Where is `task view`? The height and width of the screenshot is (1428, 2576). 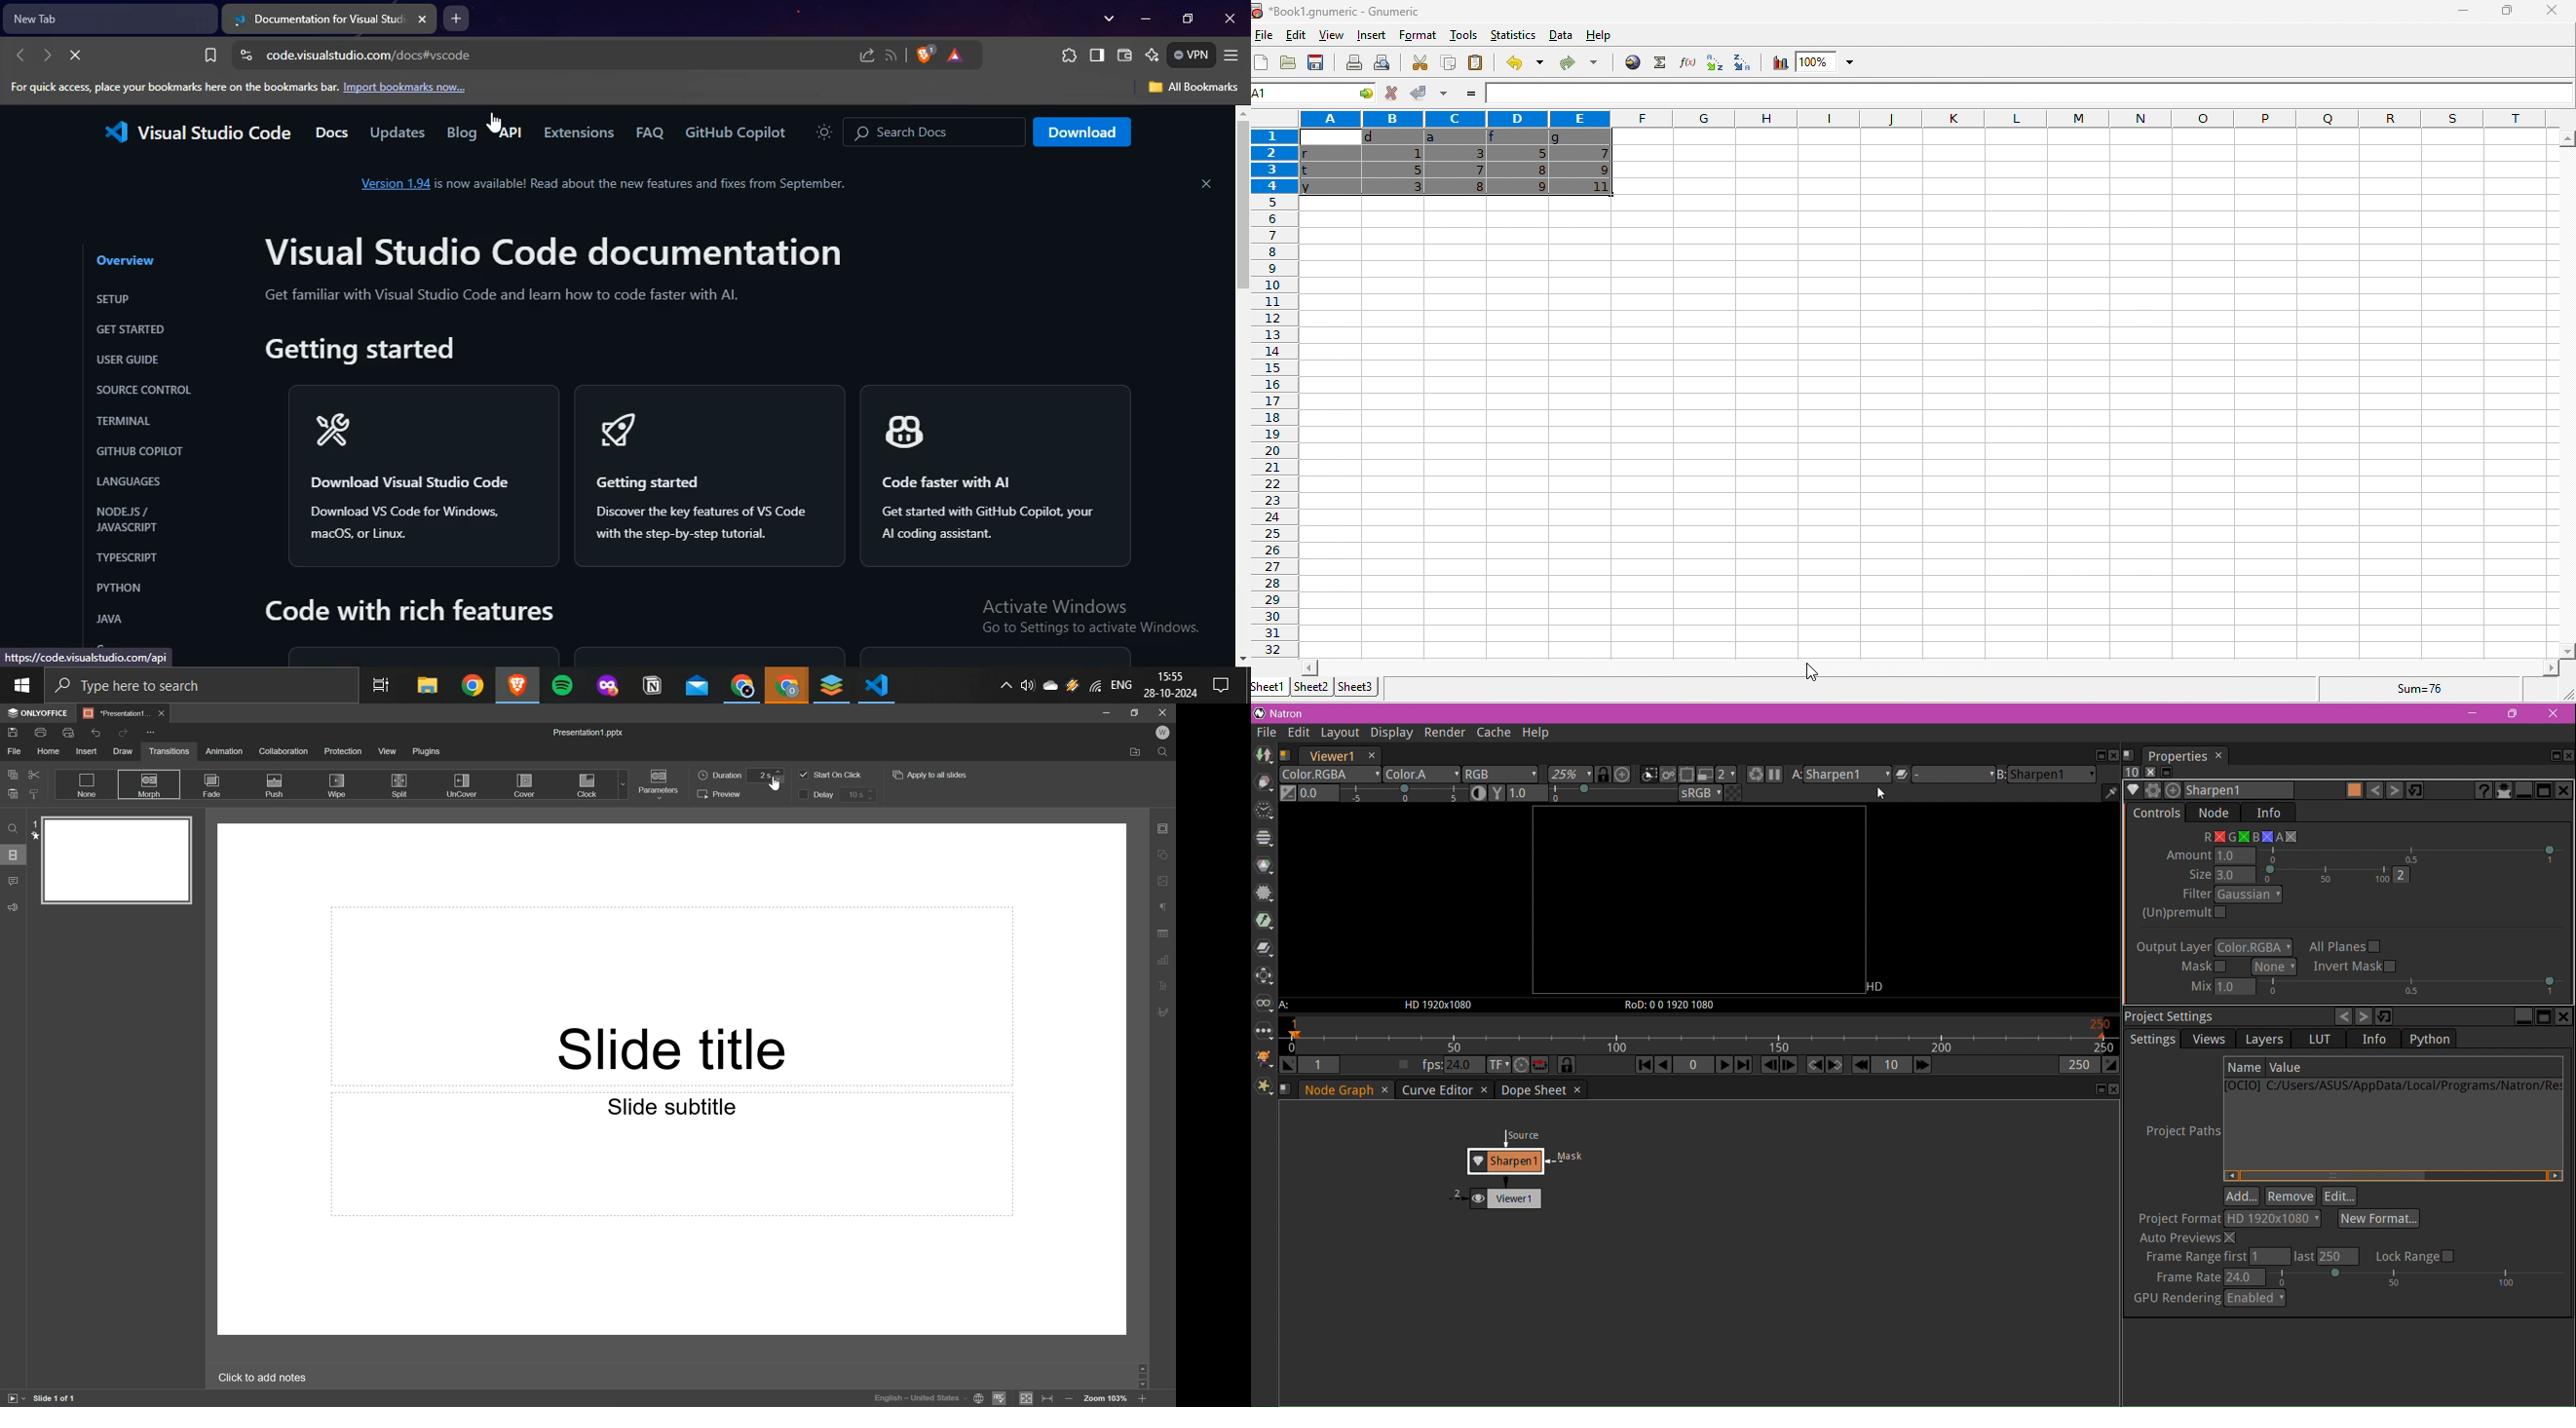 task view is located at coordinates (386, 687).